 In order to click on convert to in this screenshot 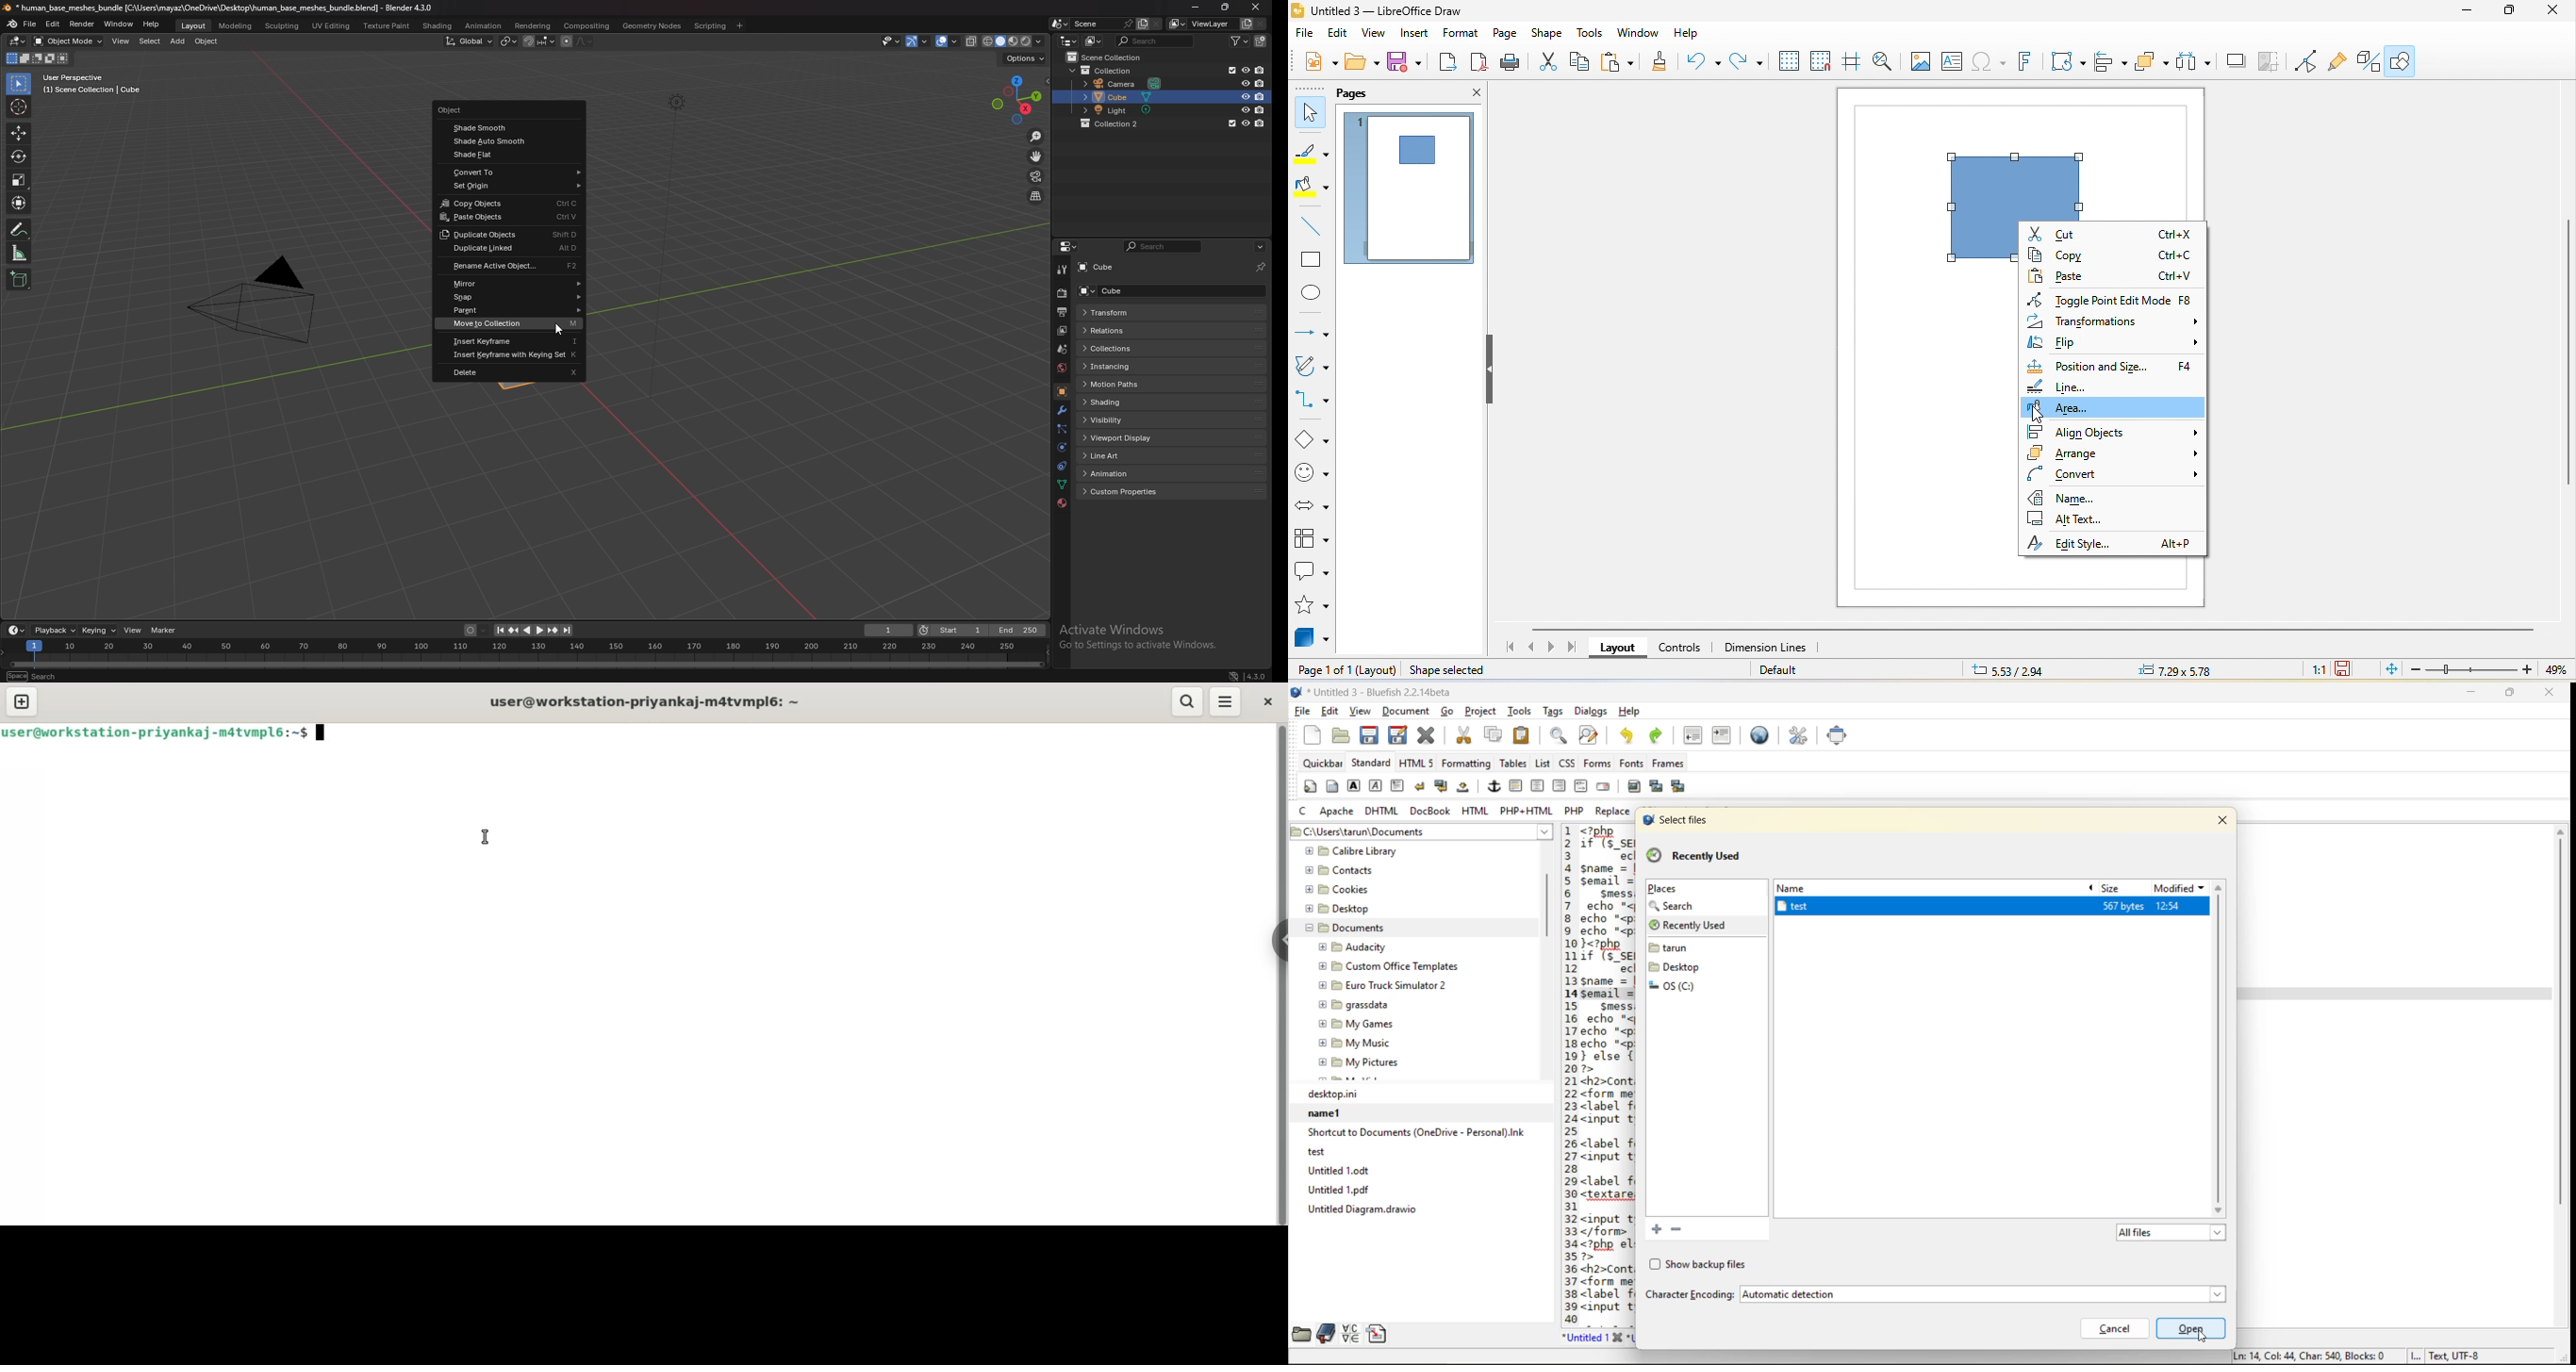, I will do `click(512, 172)`.